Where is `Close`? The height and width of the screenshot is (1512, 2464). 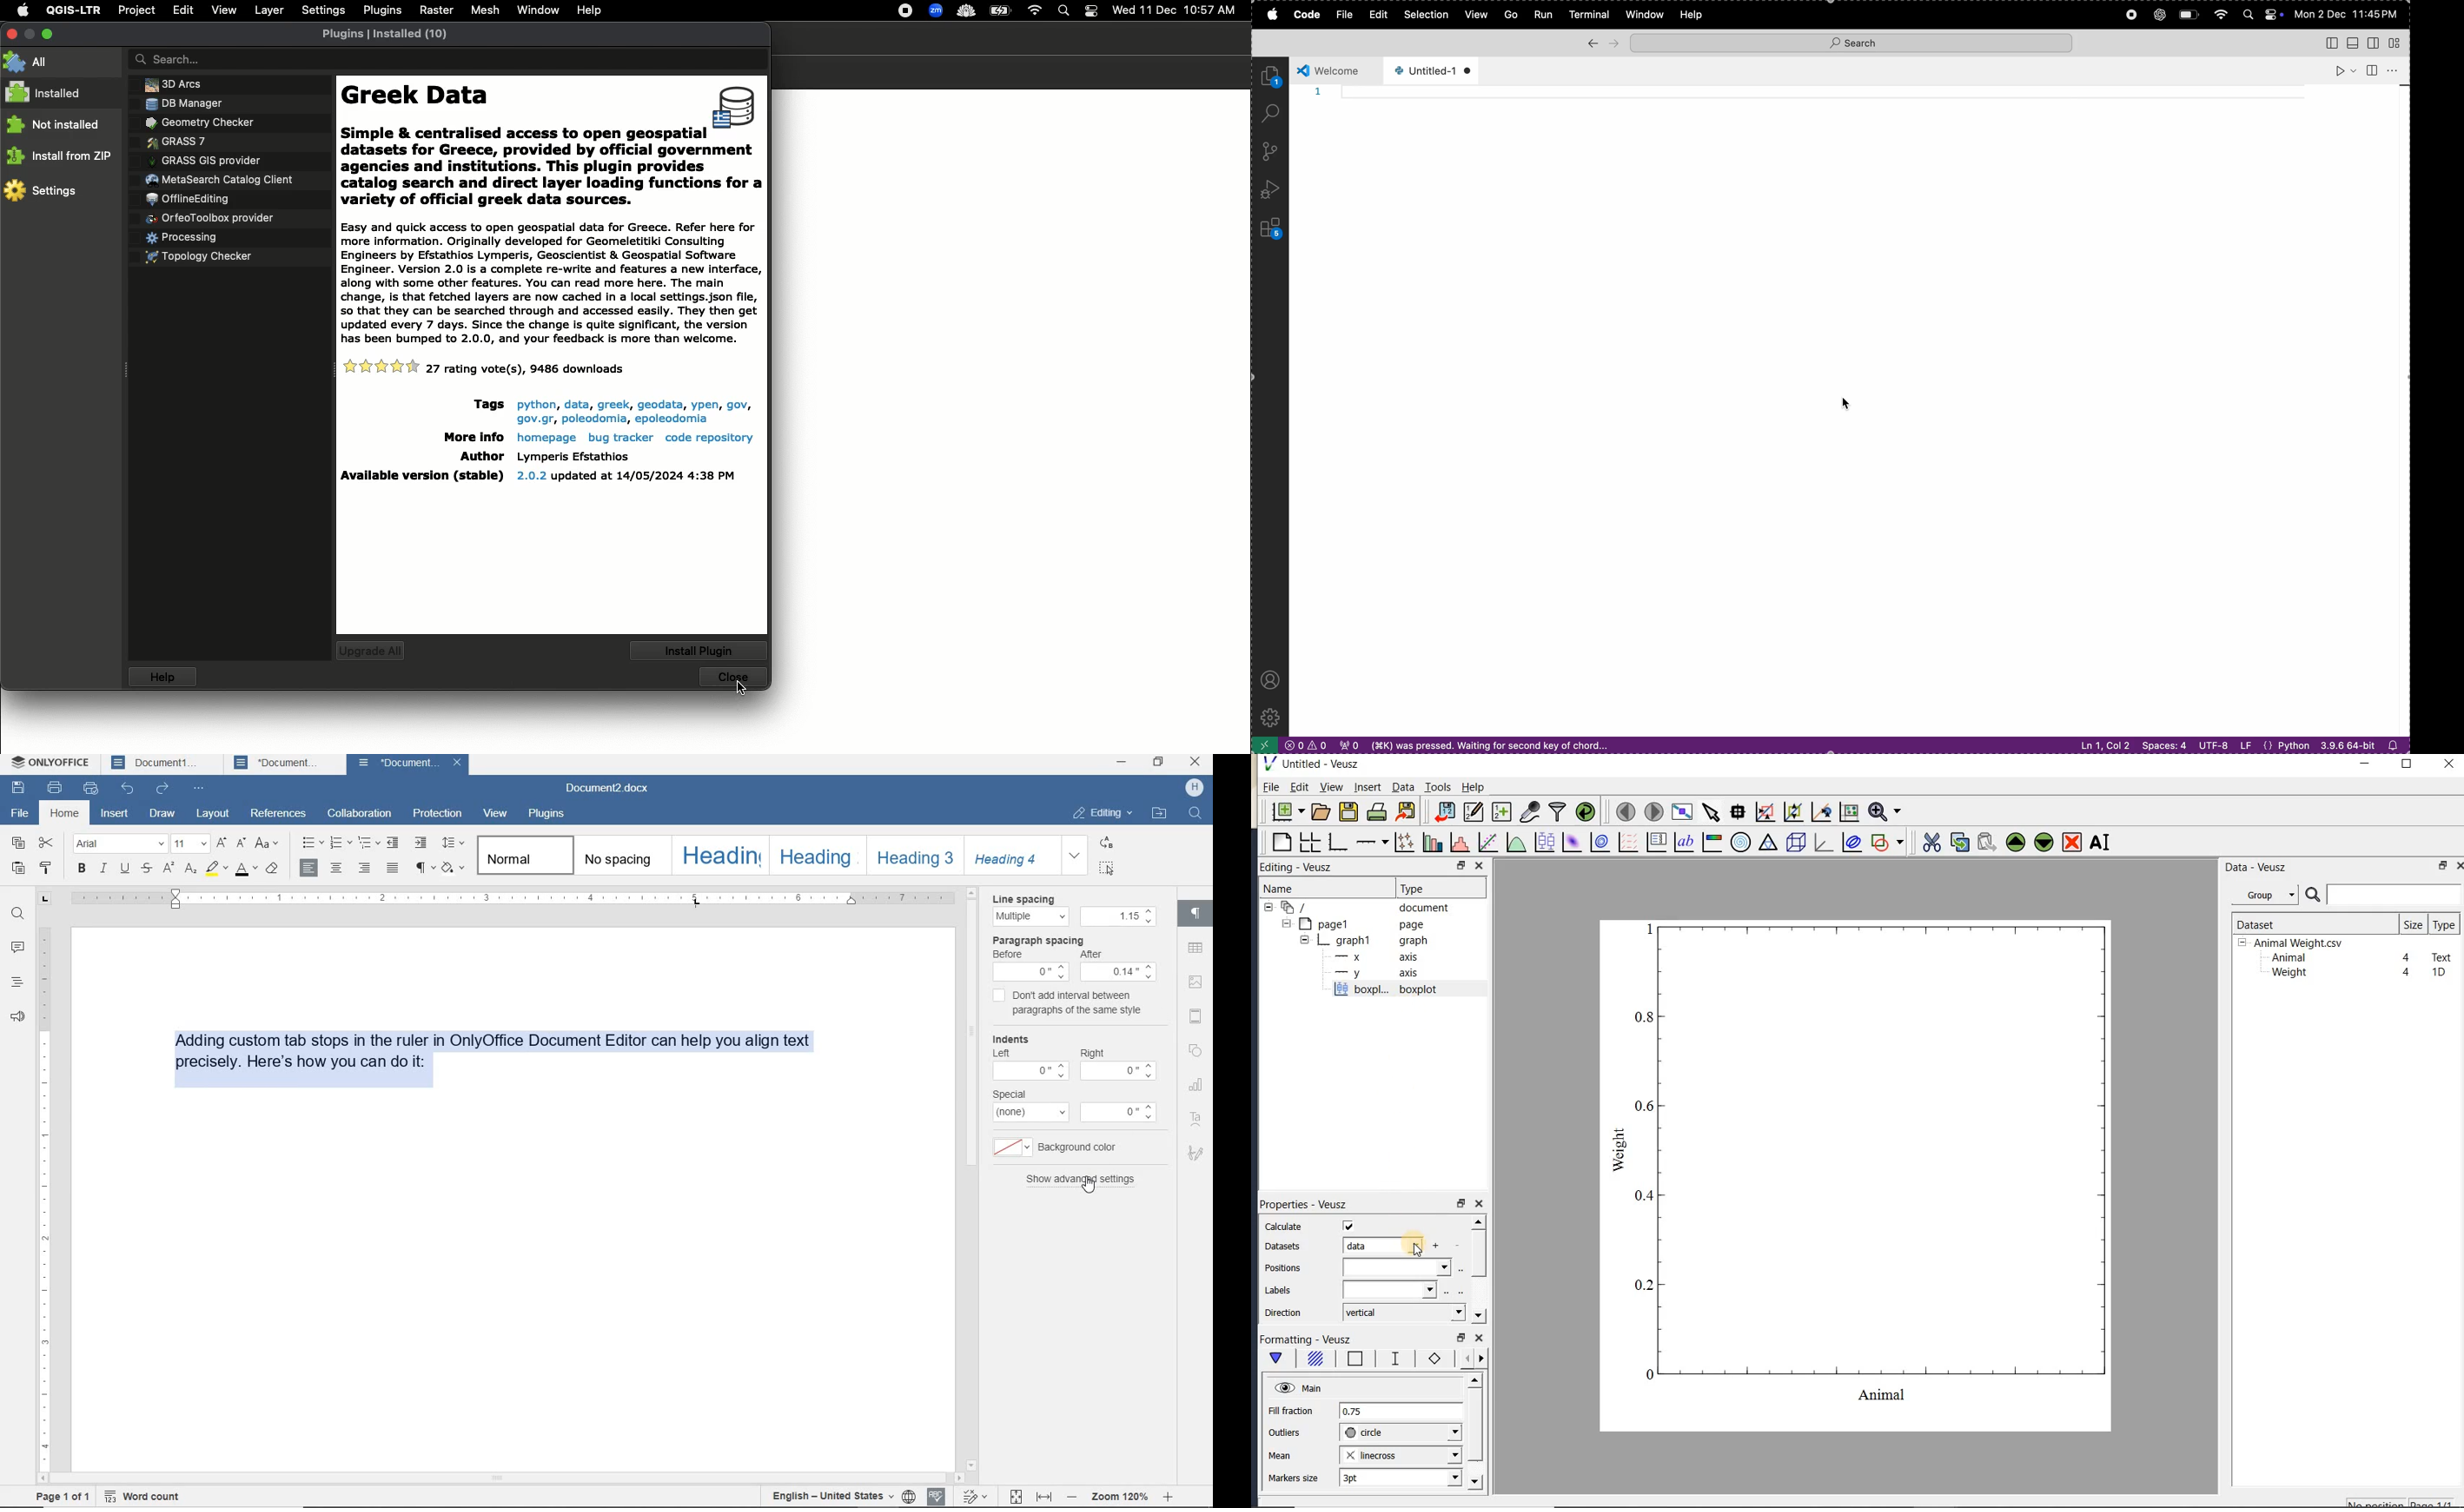 Close is located at coordinates (738, 679).